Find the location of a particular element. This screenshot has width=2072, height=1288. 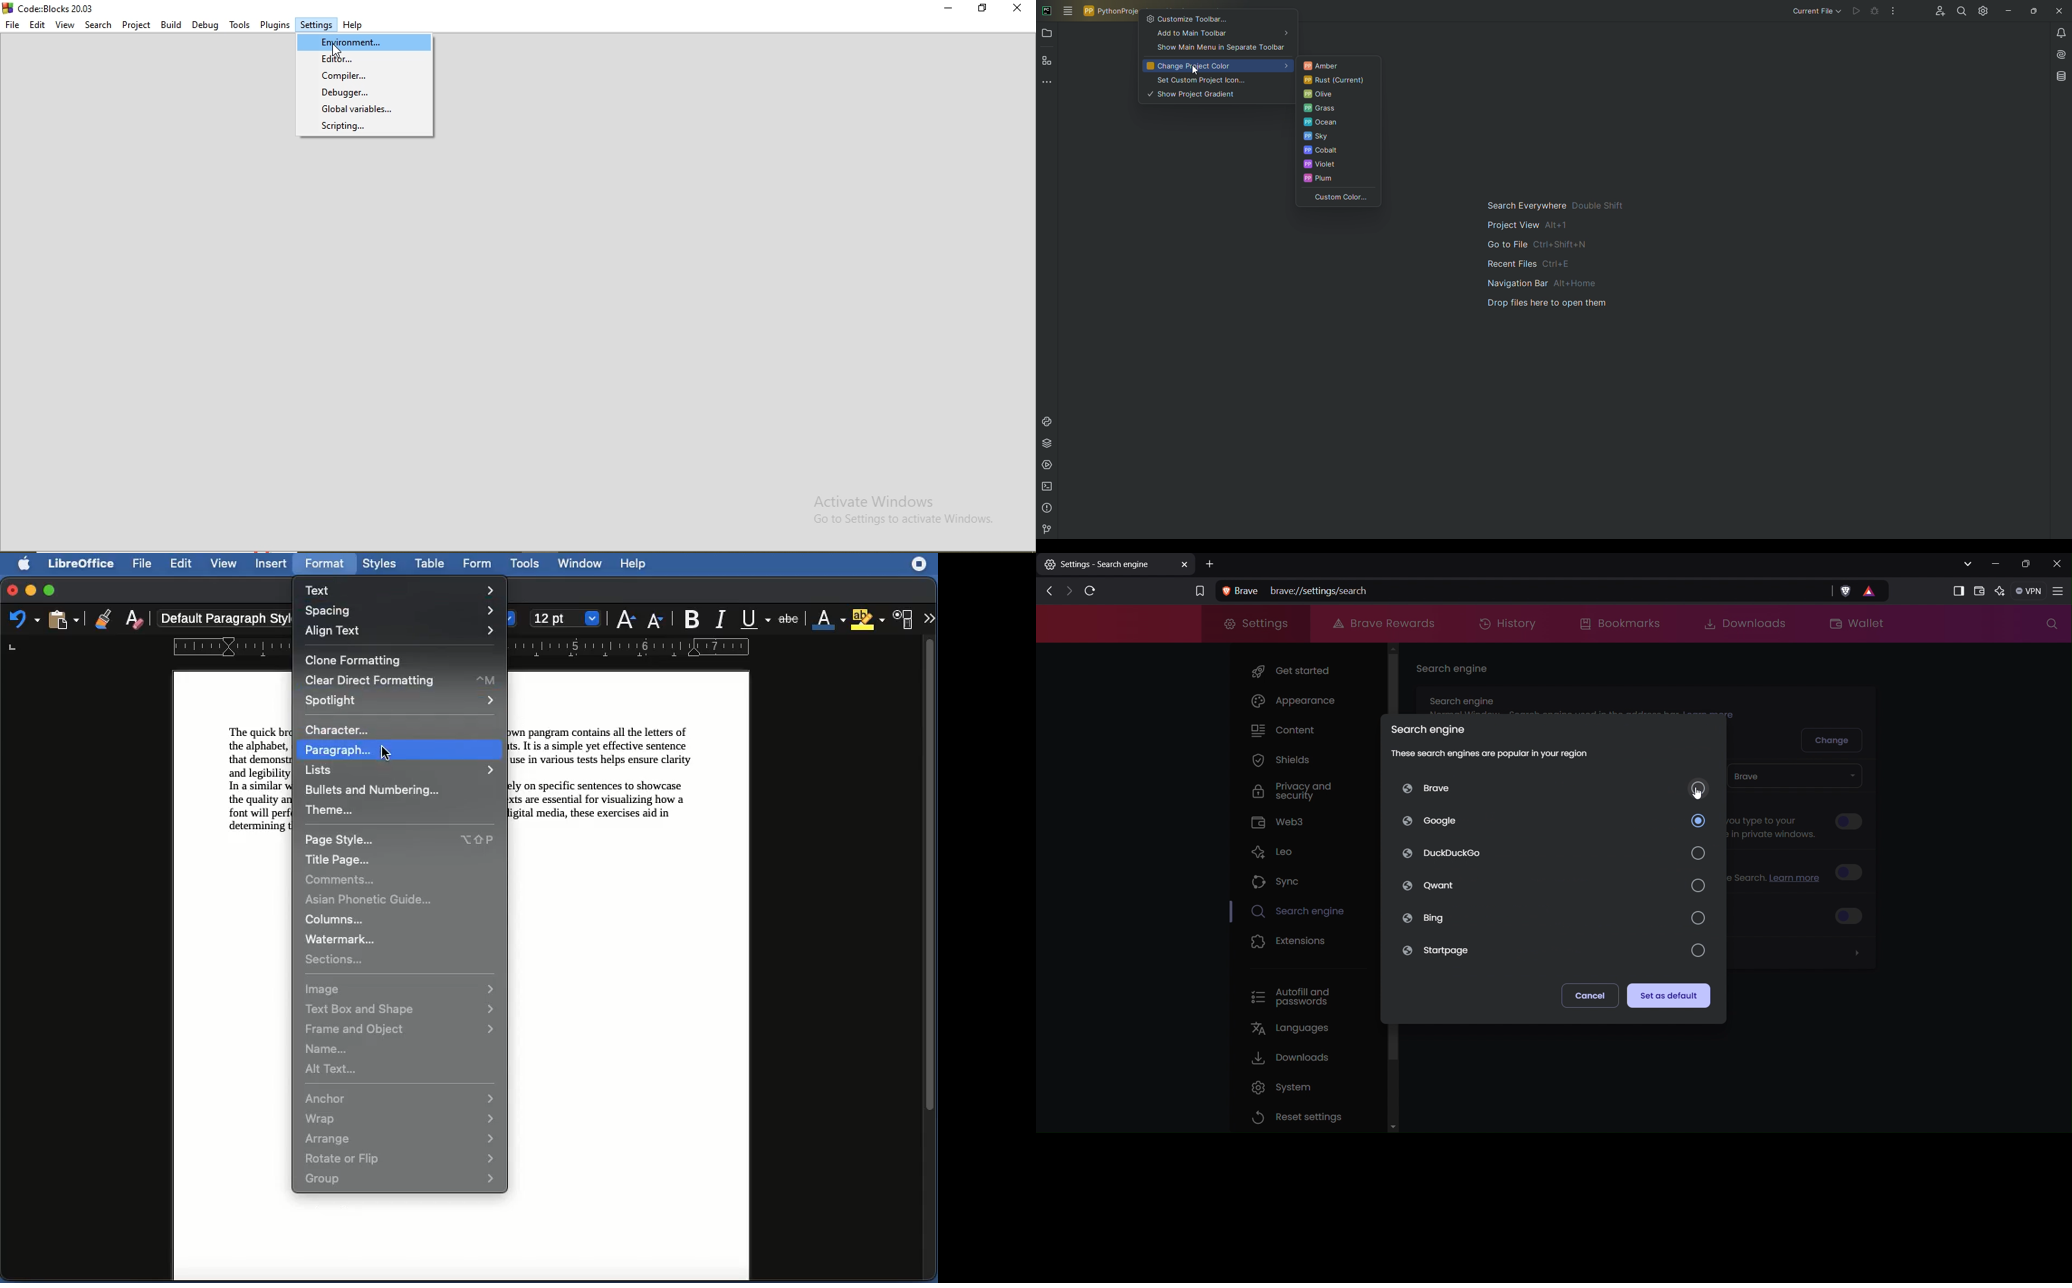

Clone formatting is located at coordinates (357, 660).